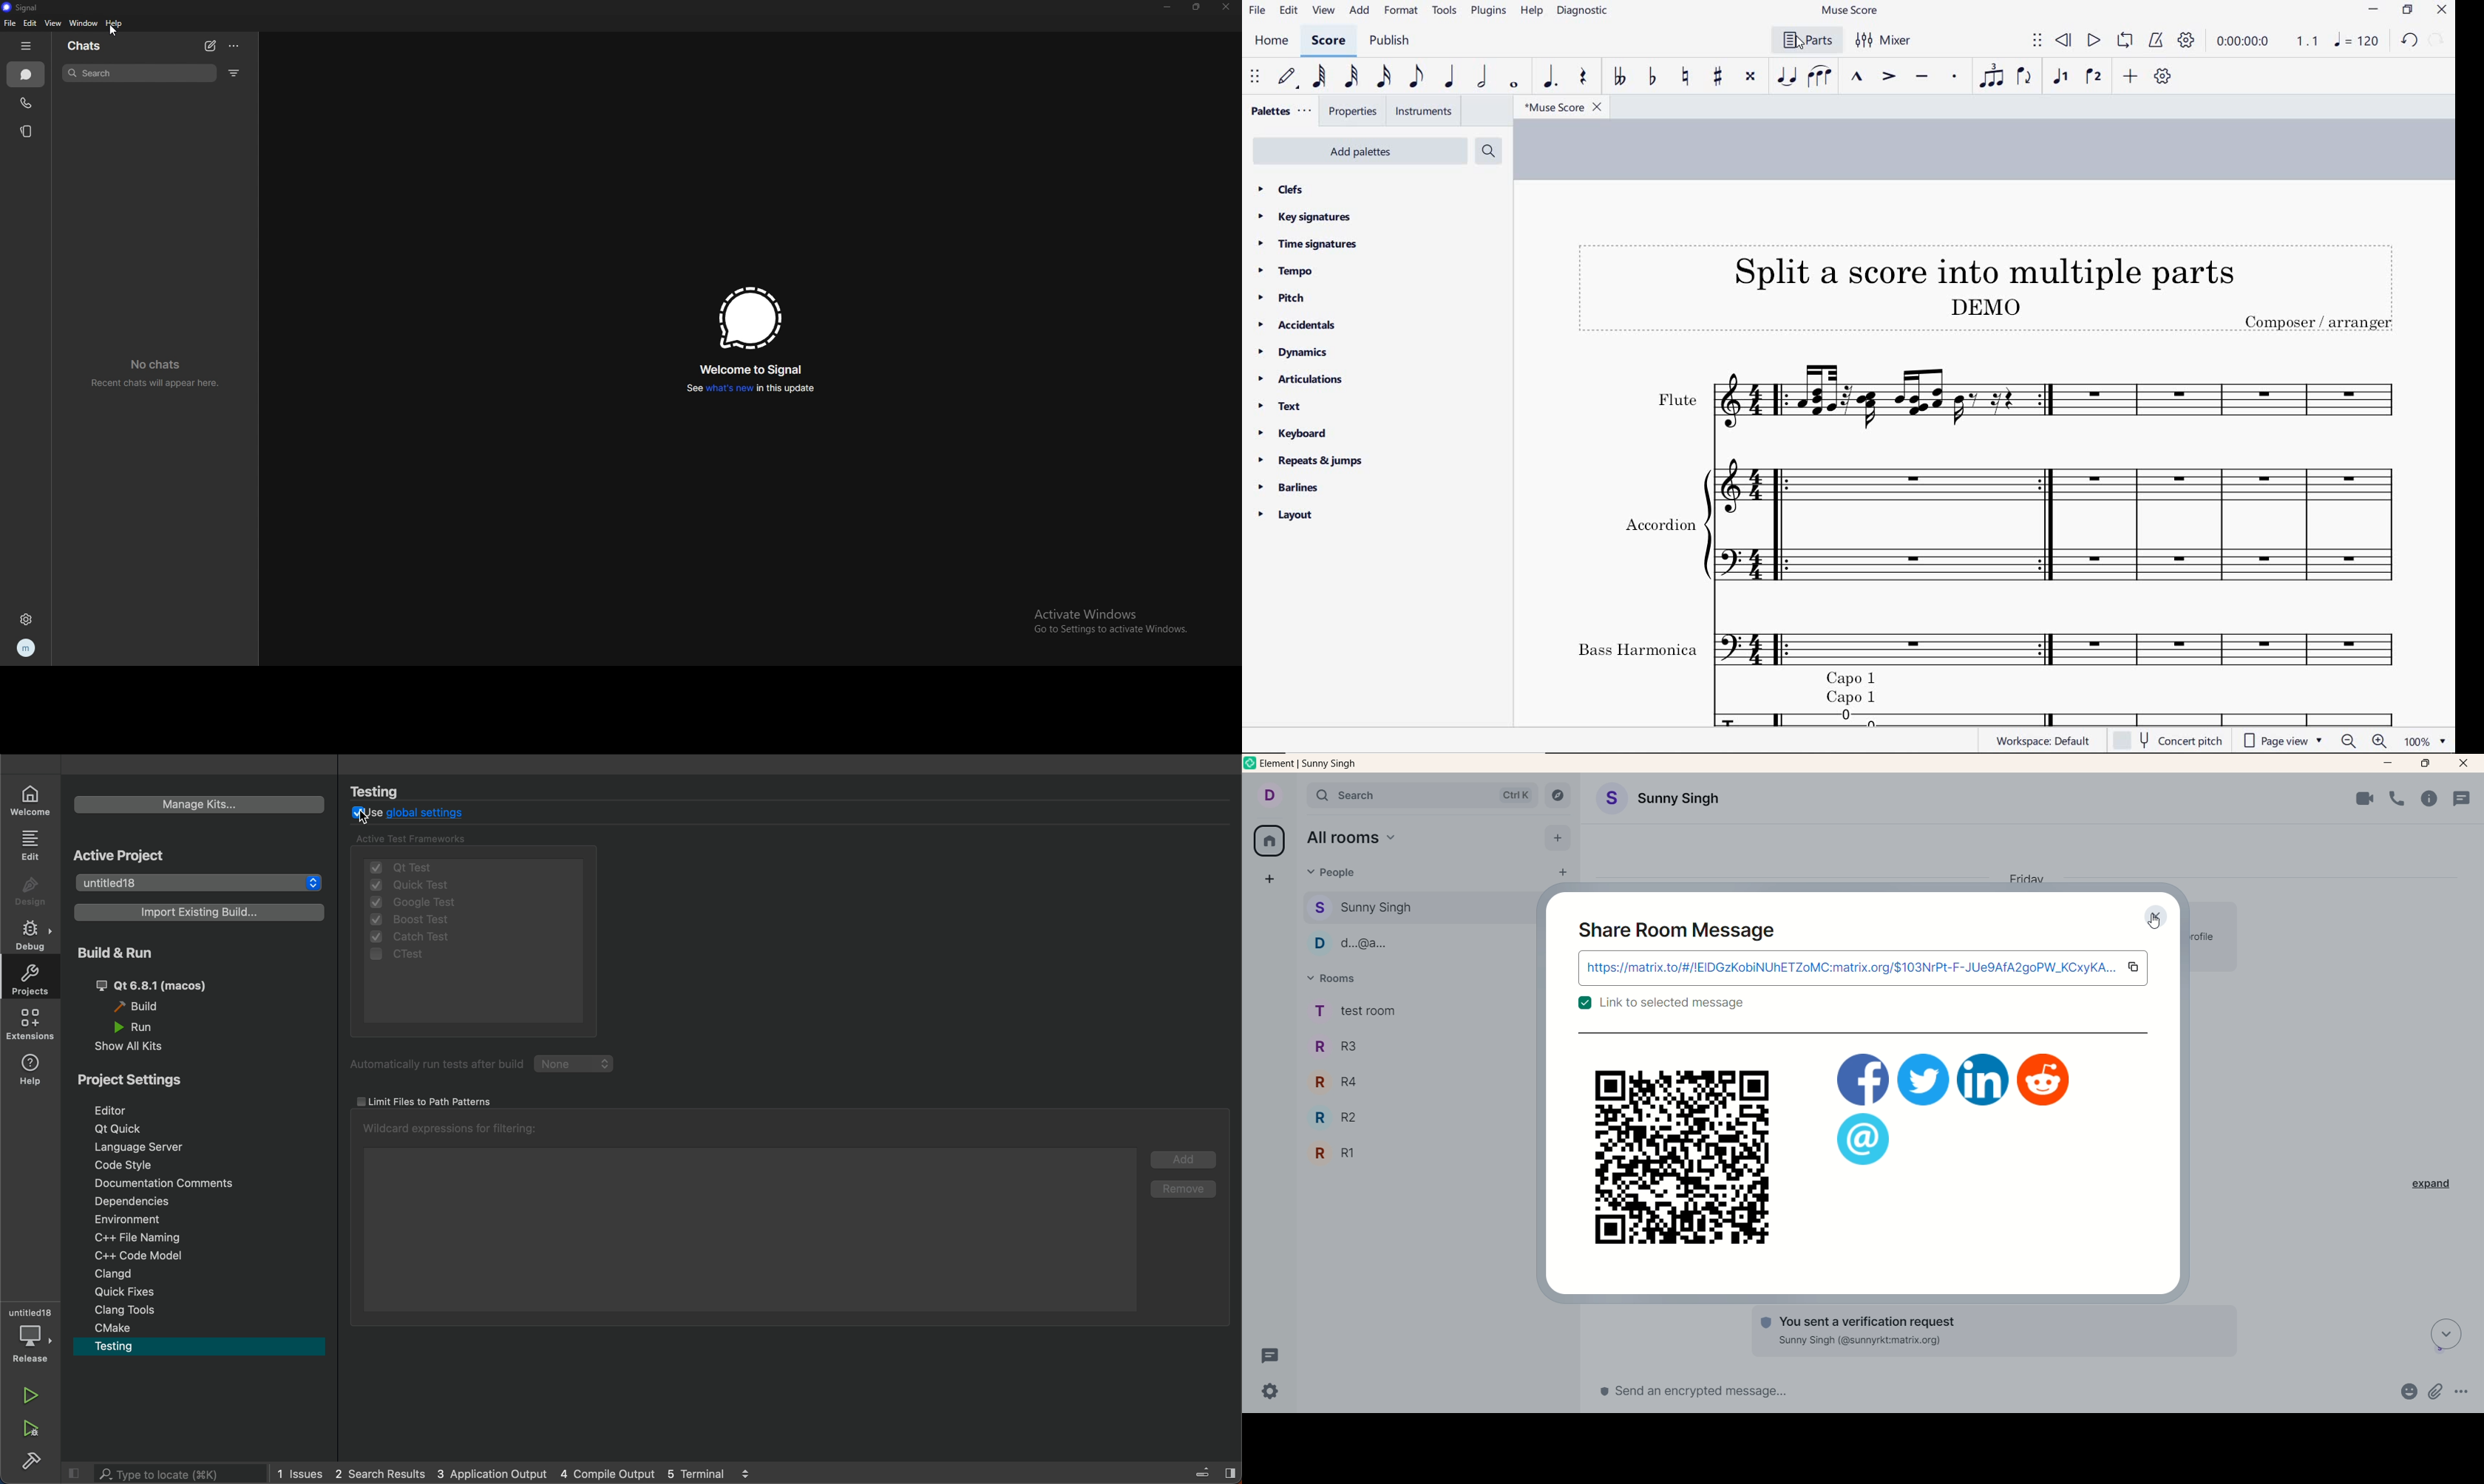 Image resolution: width=2492 pixels, height=1484 pixels. Describe the element at coordinates (1349, 77) in the screenshot. I see `32nd note` at that location.